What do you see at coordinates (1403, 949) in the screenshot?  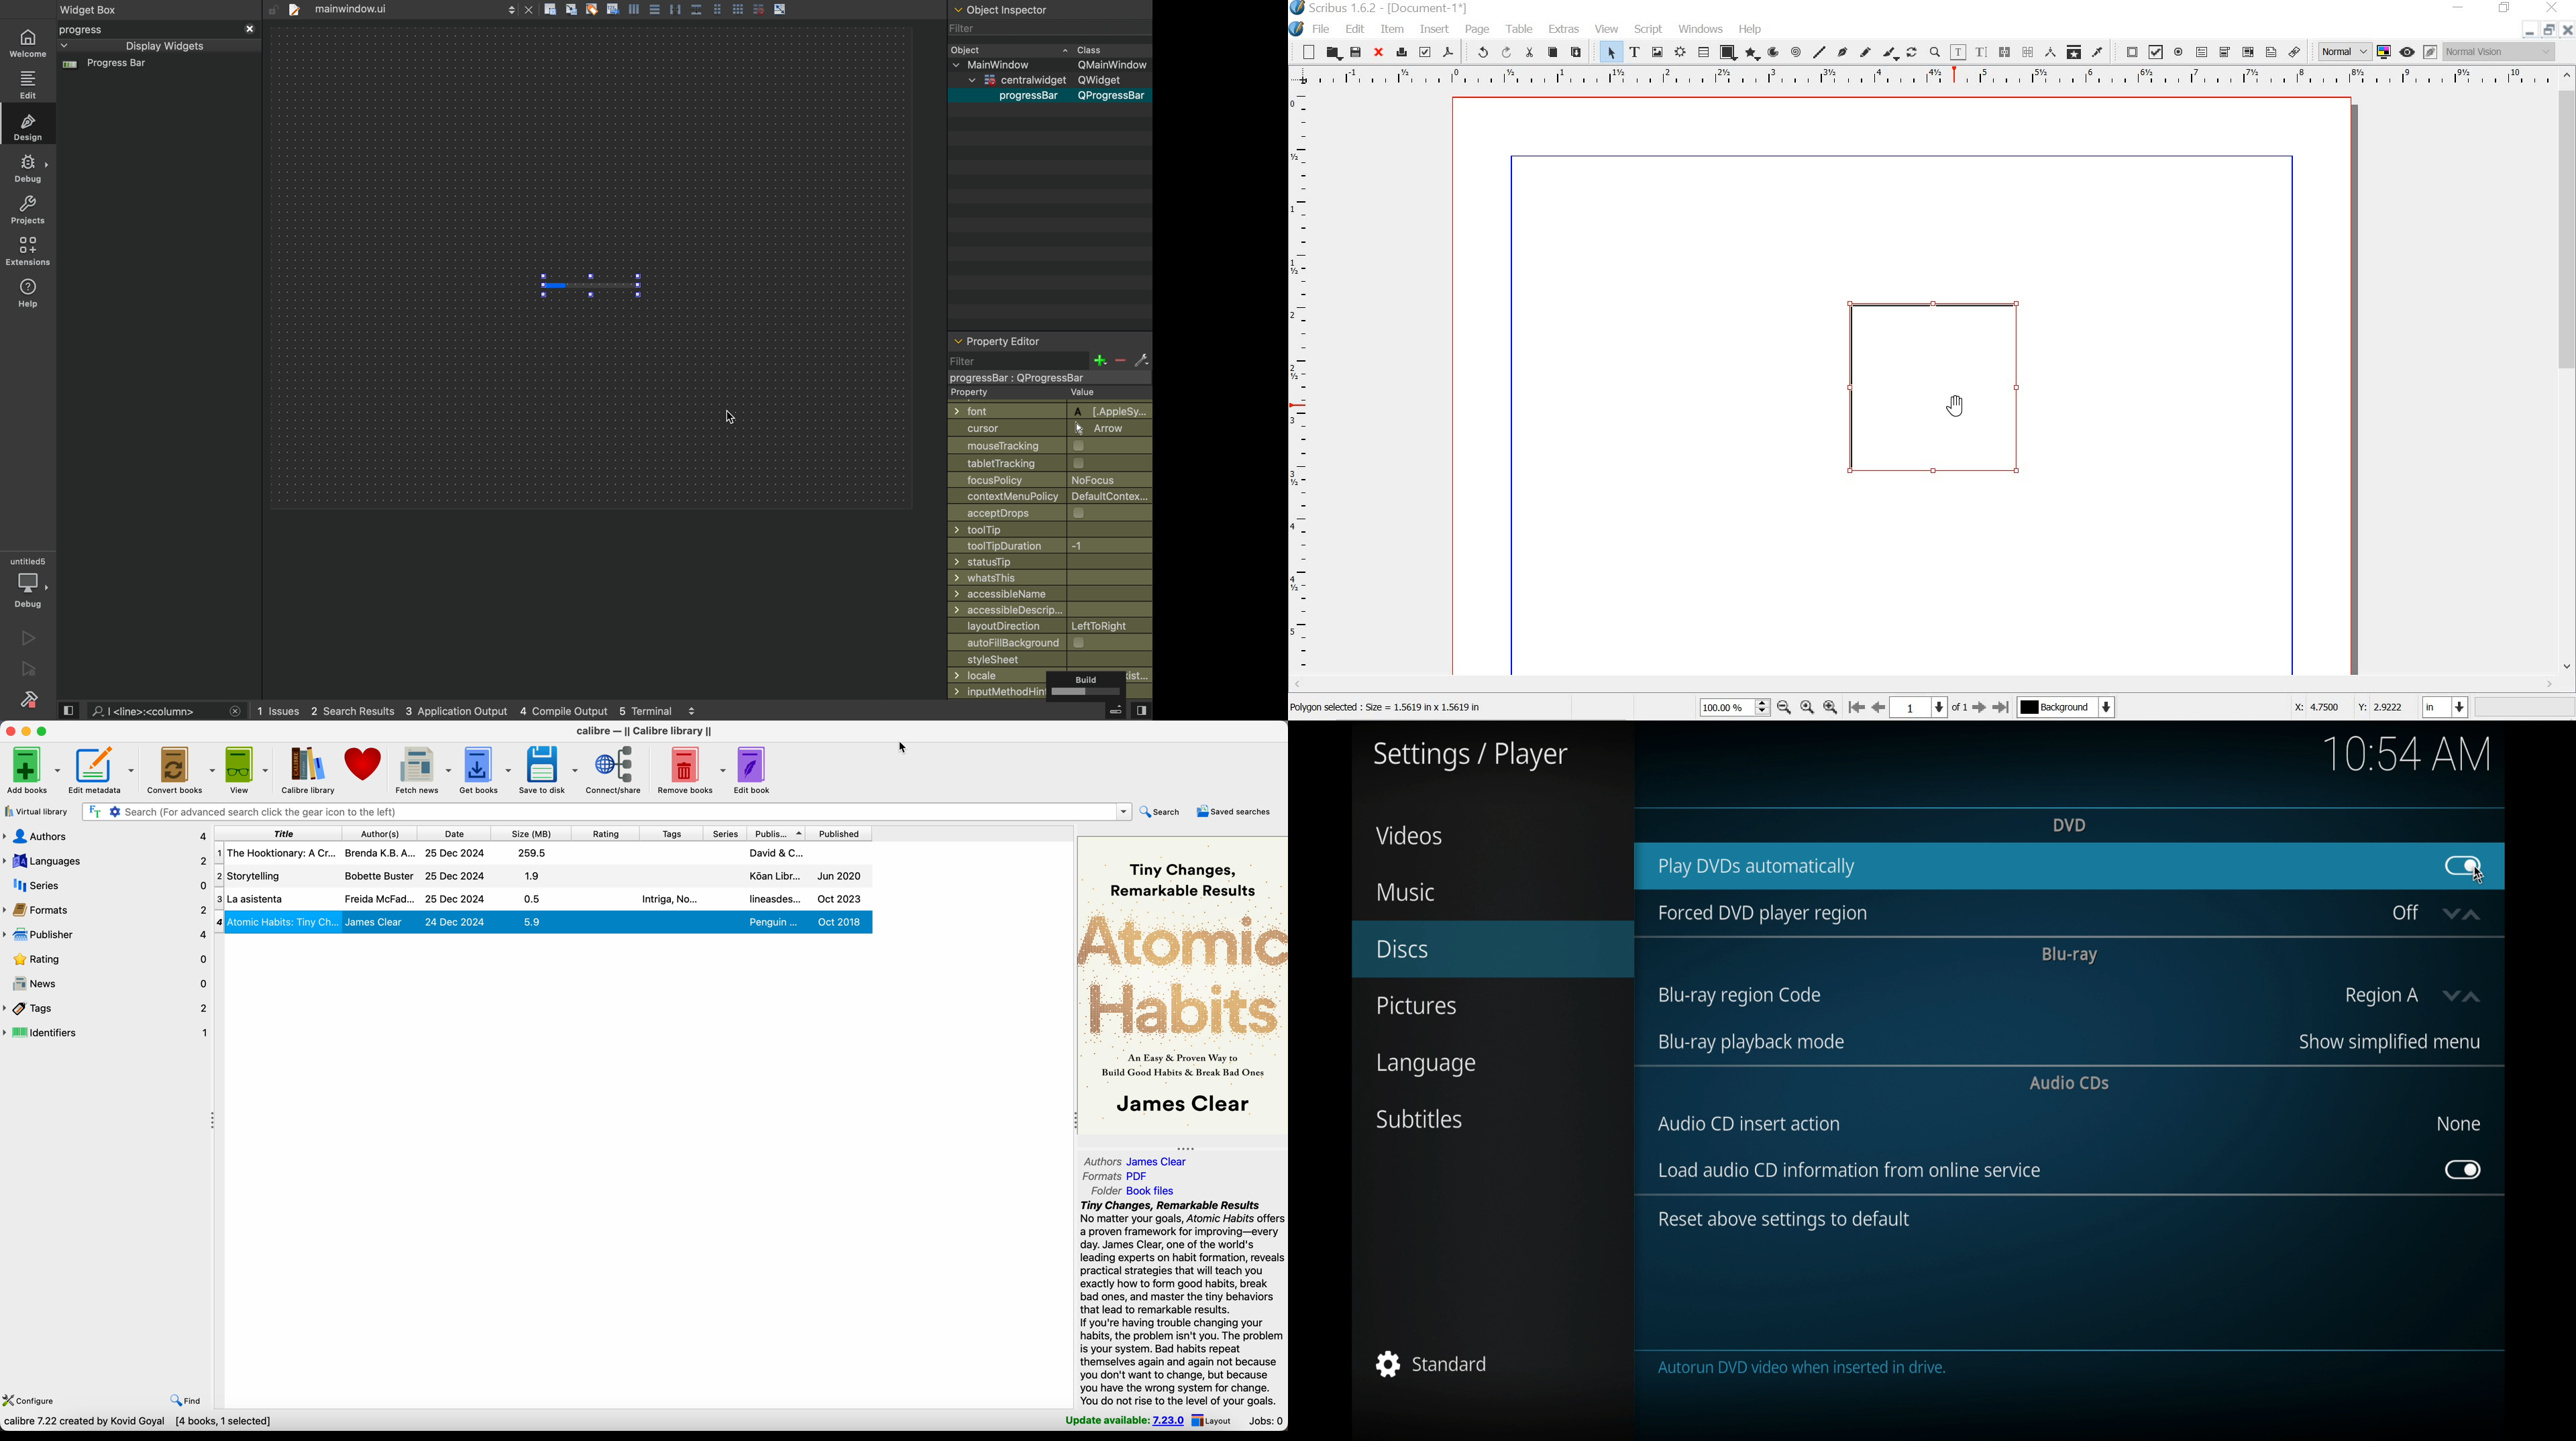 I see `discs` at bounding box center [1403, 949].